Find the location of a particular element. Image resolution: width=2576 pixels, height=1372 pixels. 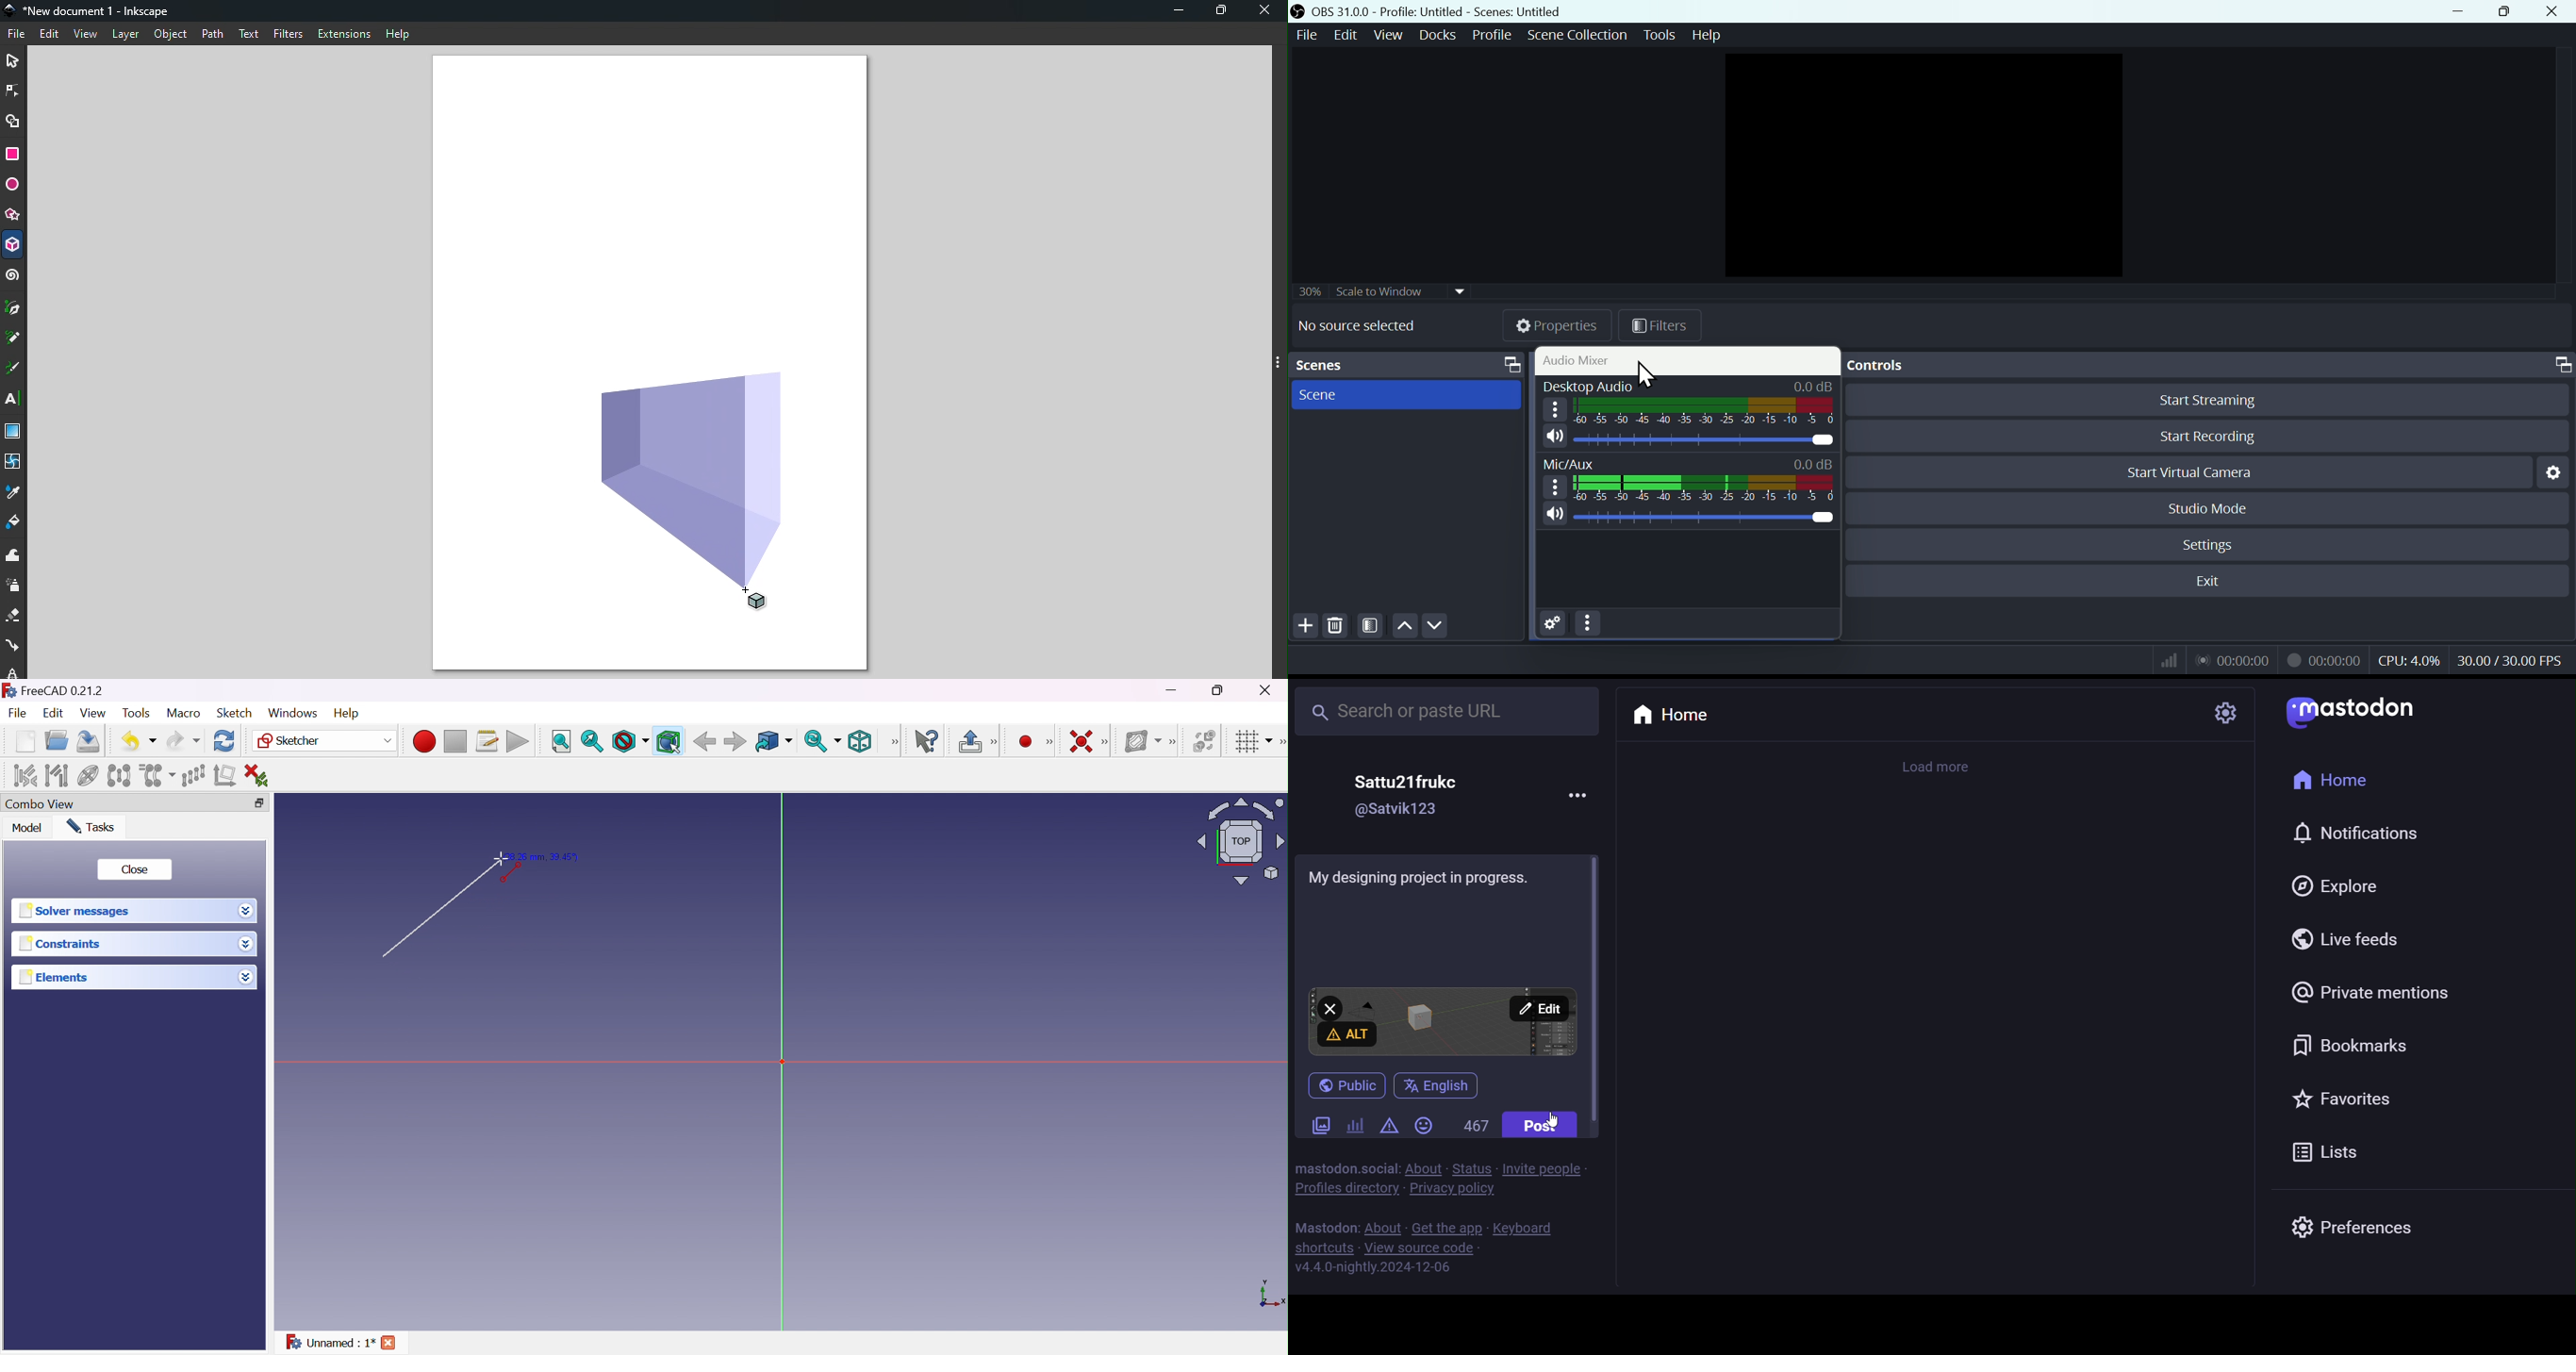

What's this? is located at coordinates (929, 742).